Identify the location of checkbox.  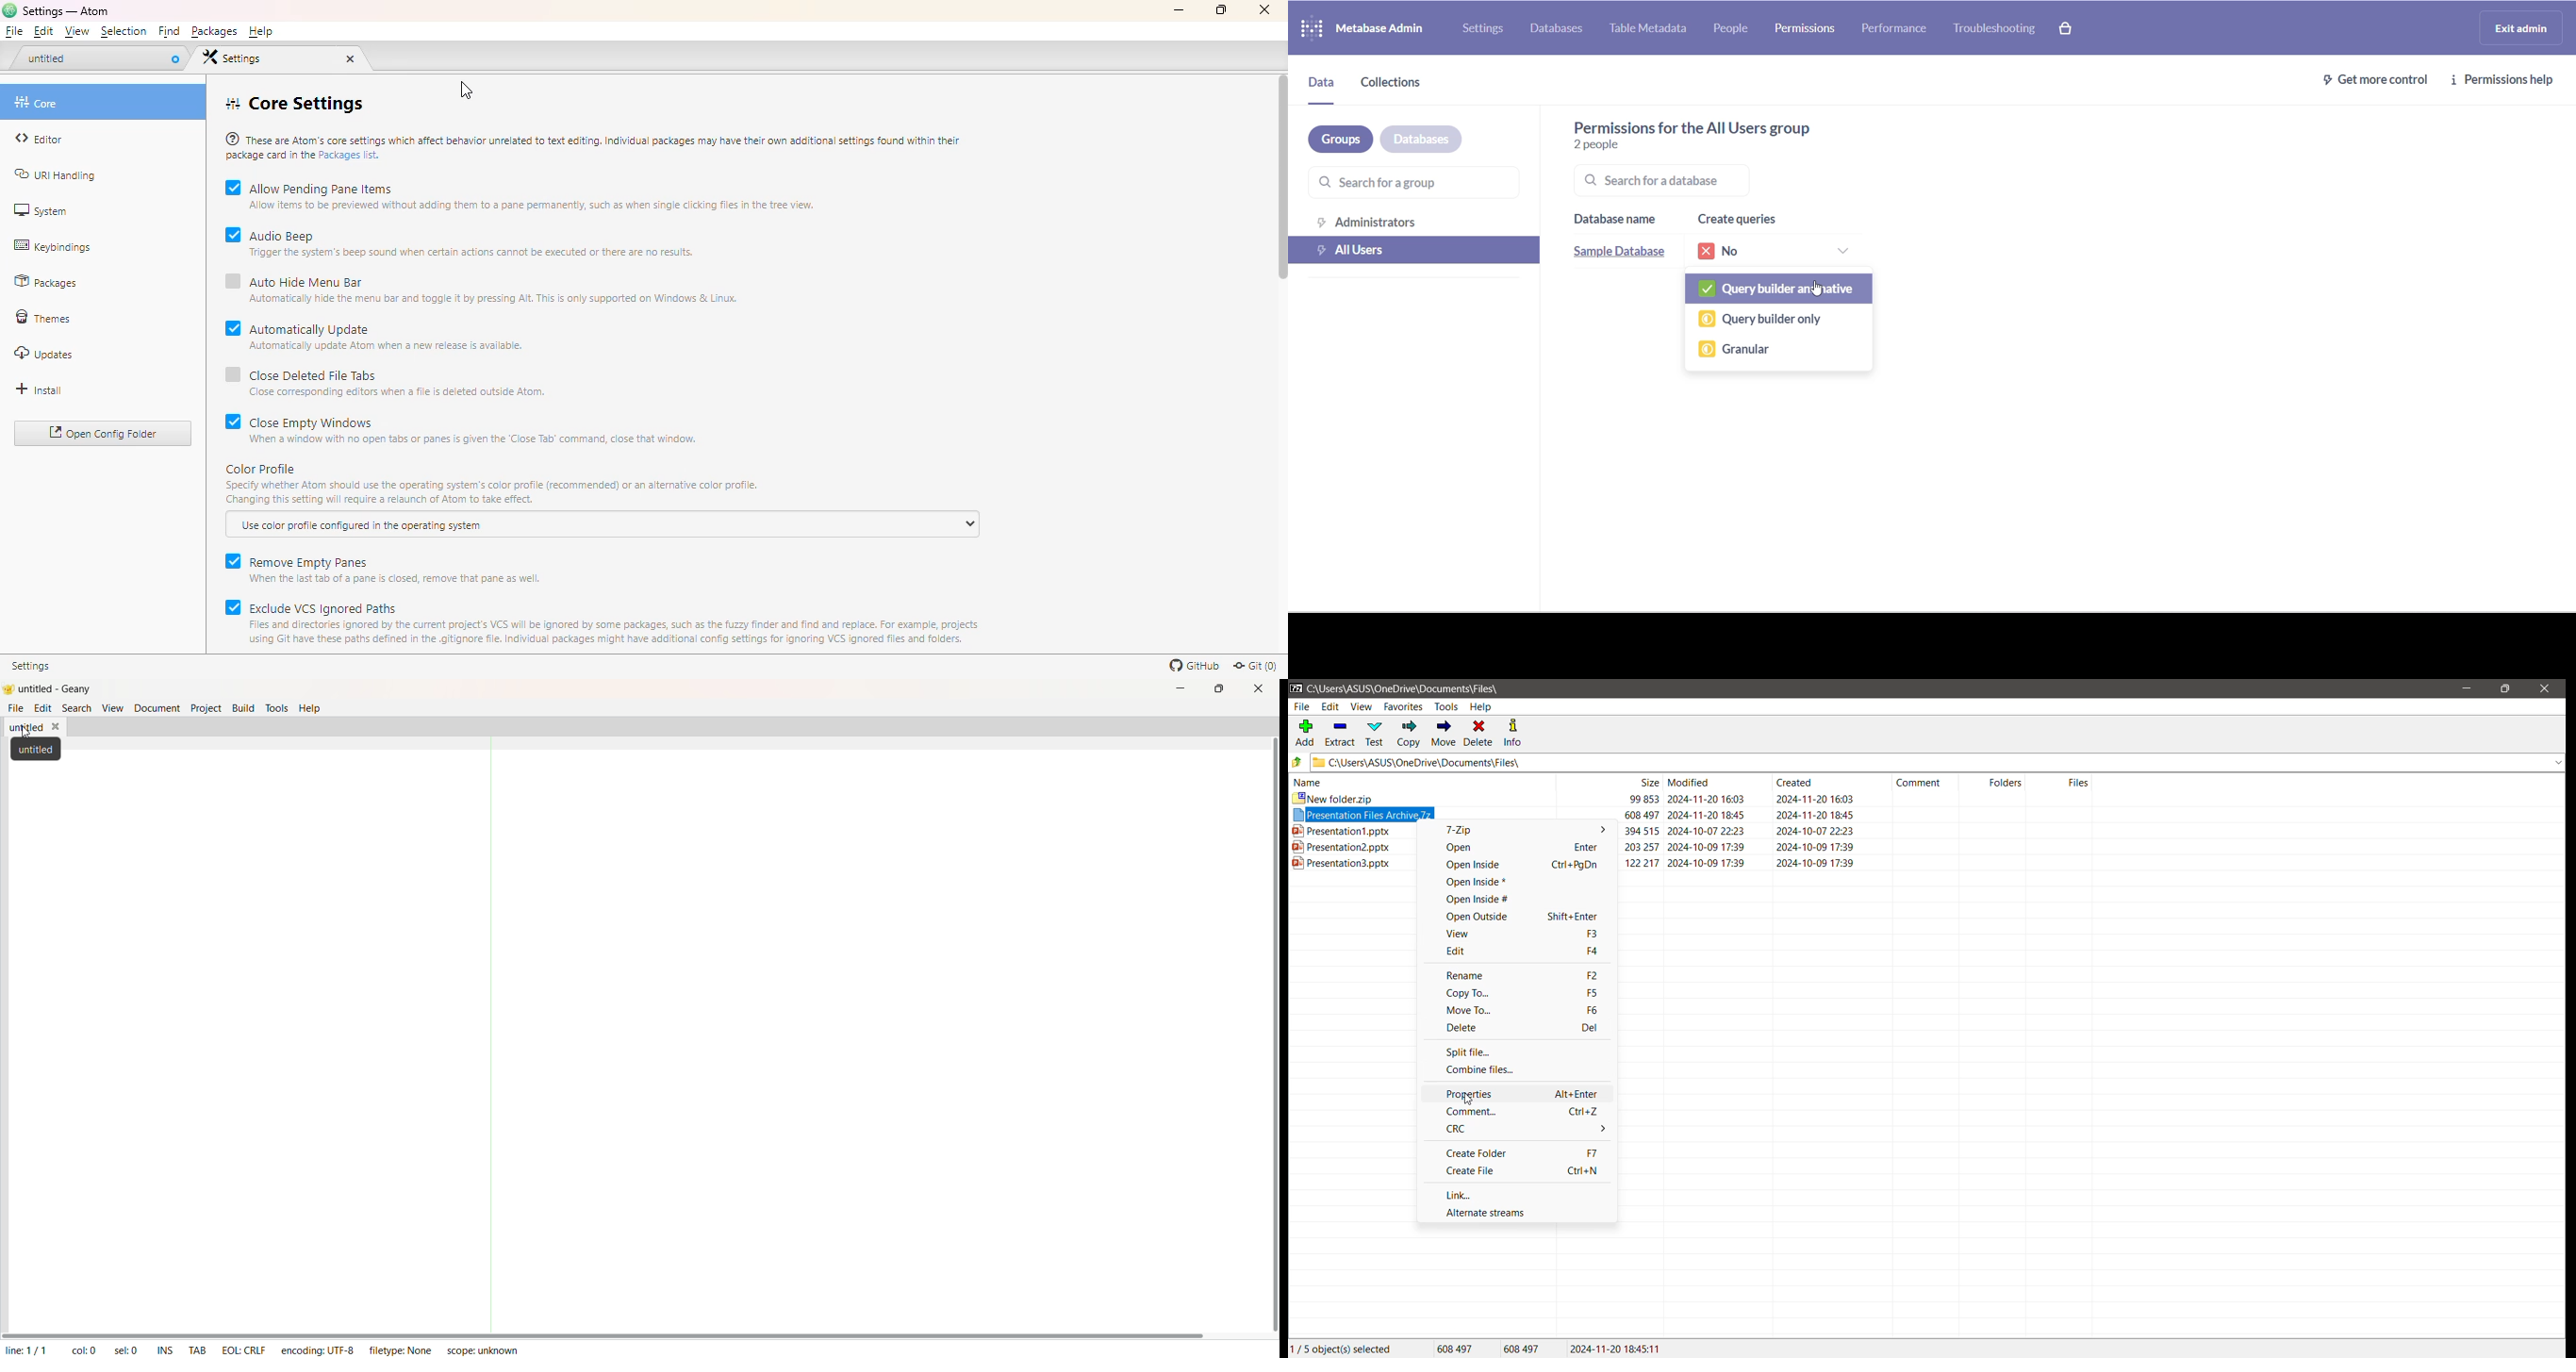
(231, 566).